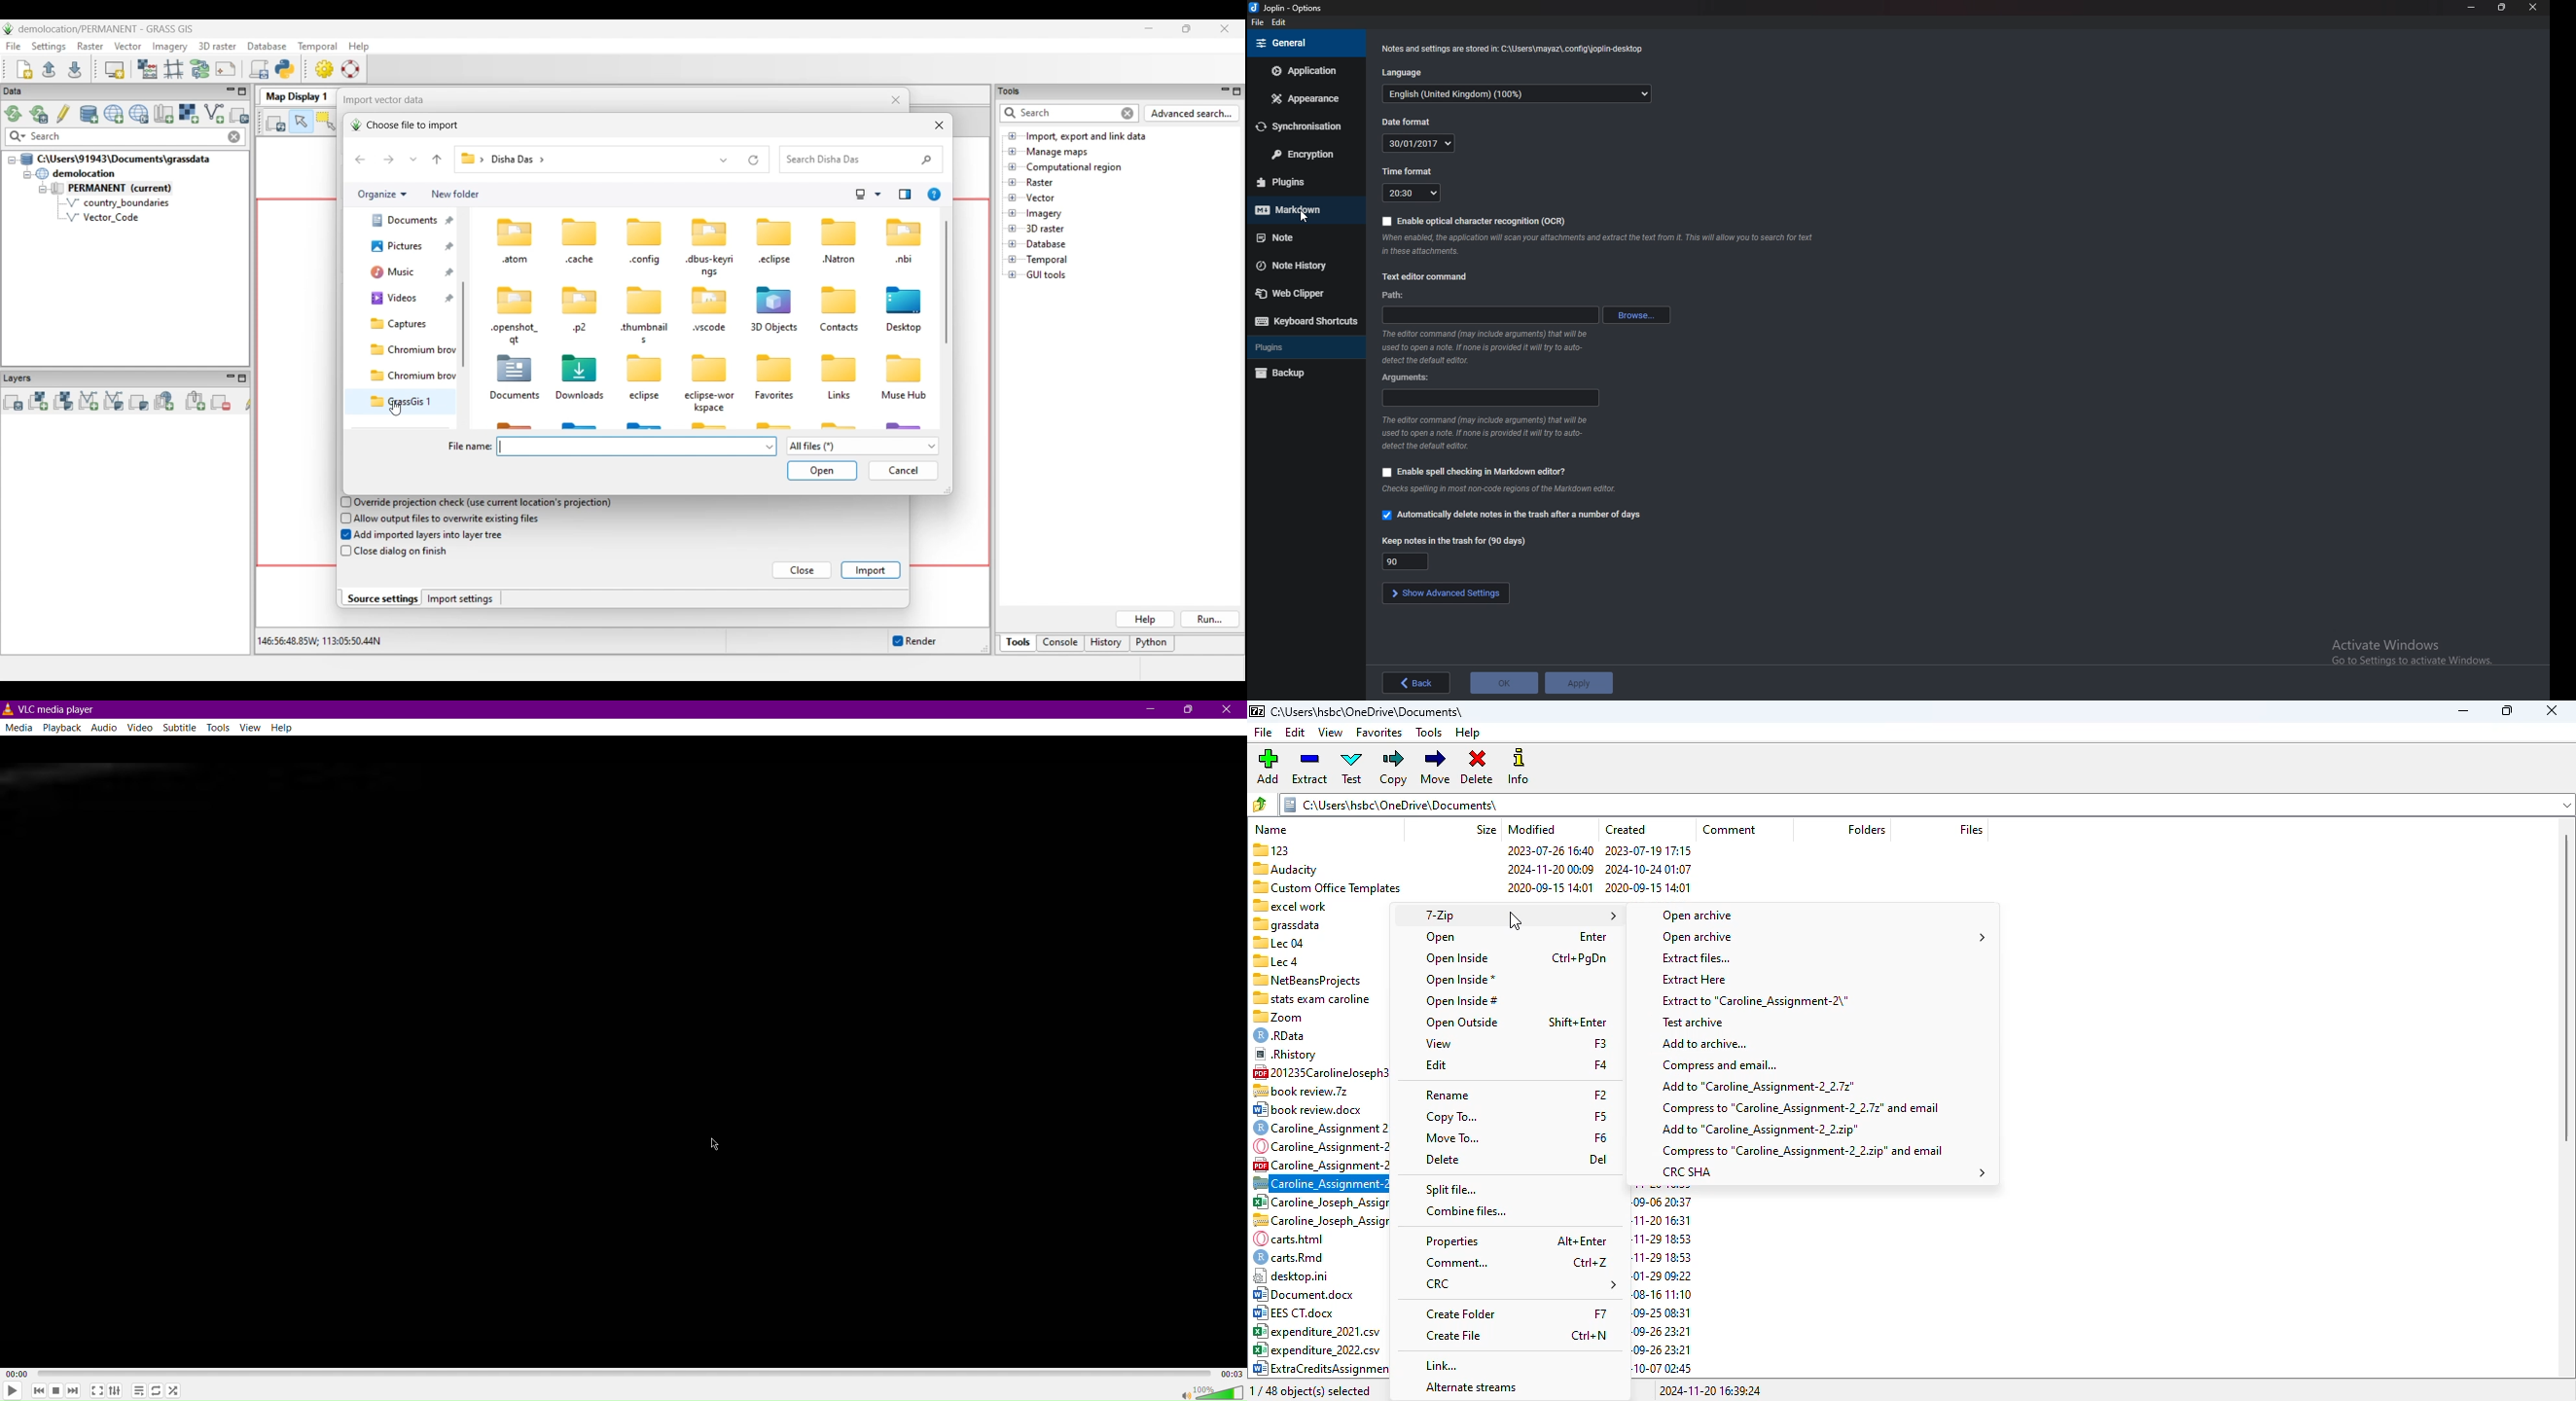  What do you see at coordinates (1476, 471) in the screenshot?
I see `Enable spell checking` at bounding box center [1476, 471].